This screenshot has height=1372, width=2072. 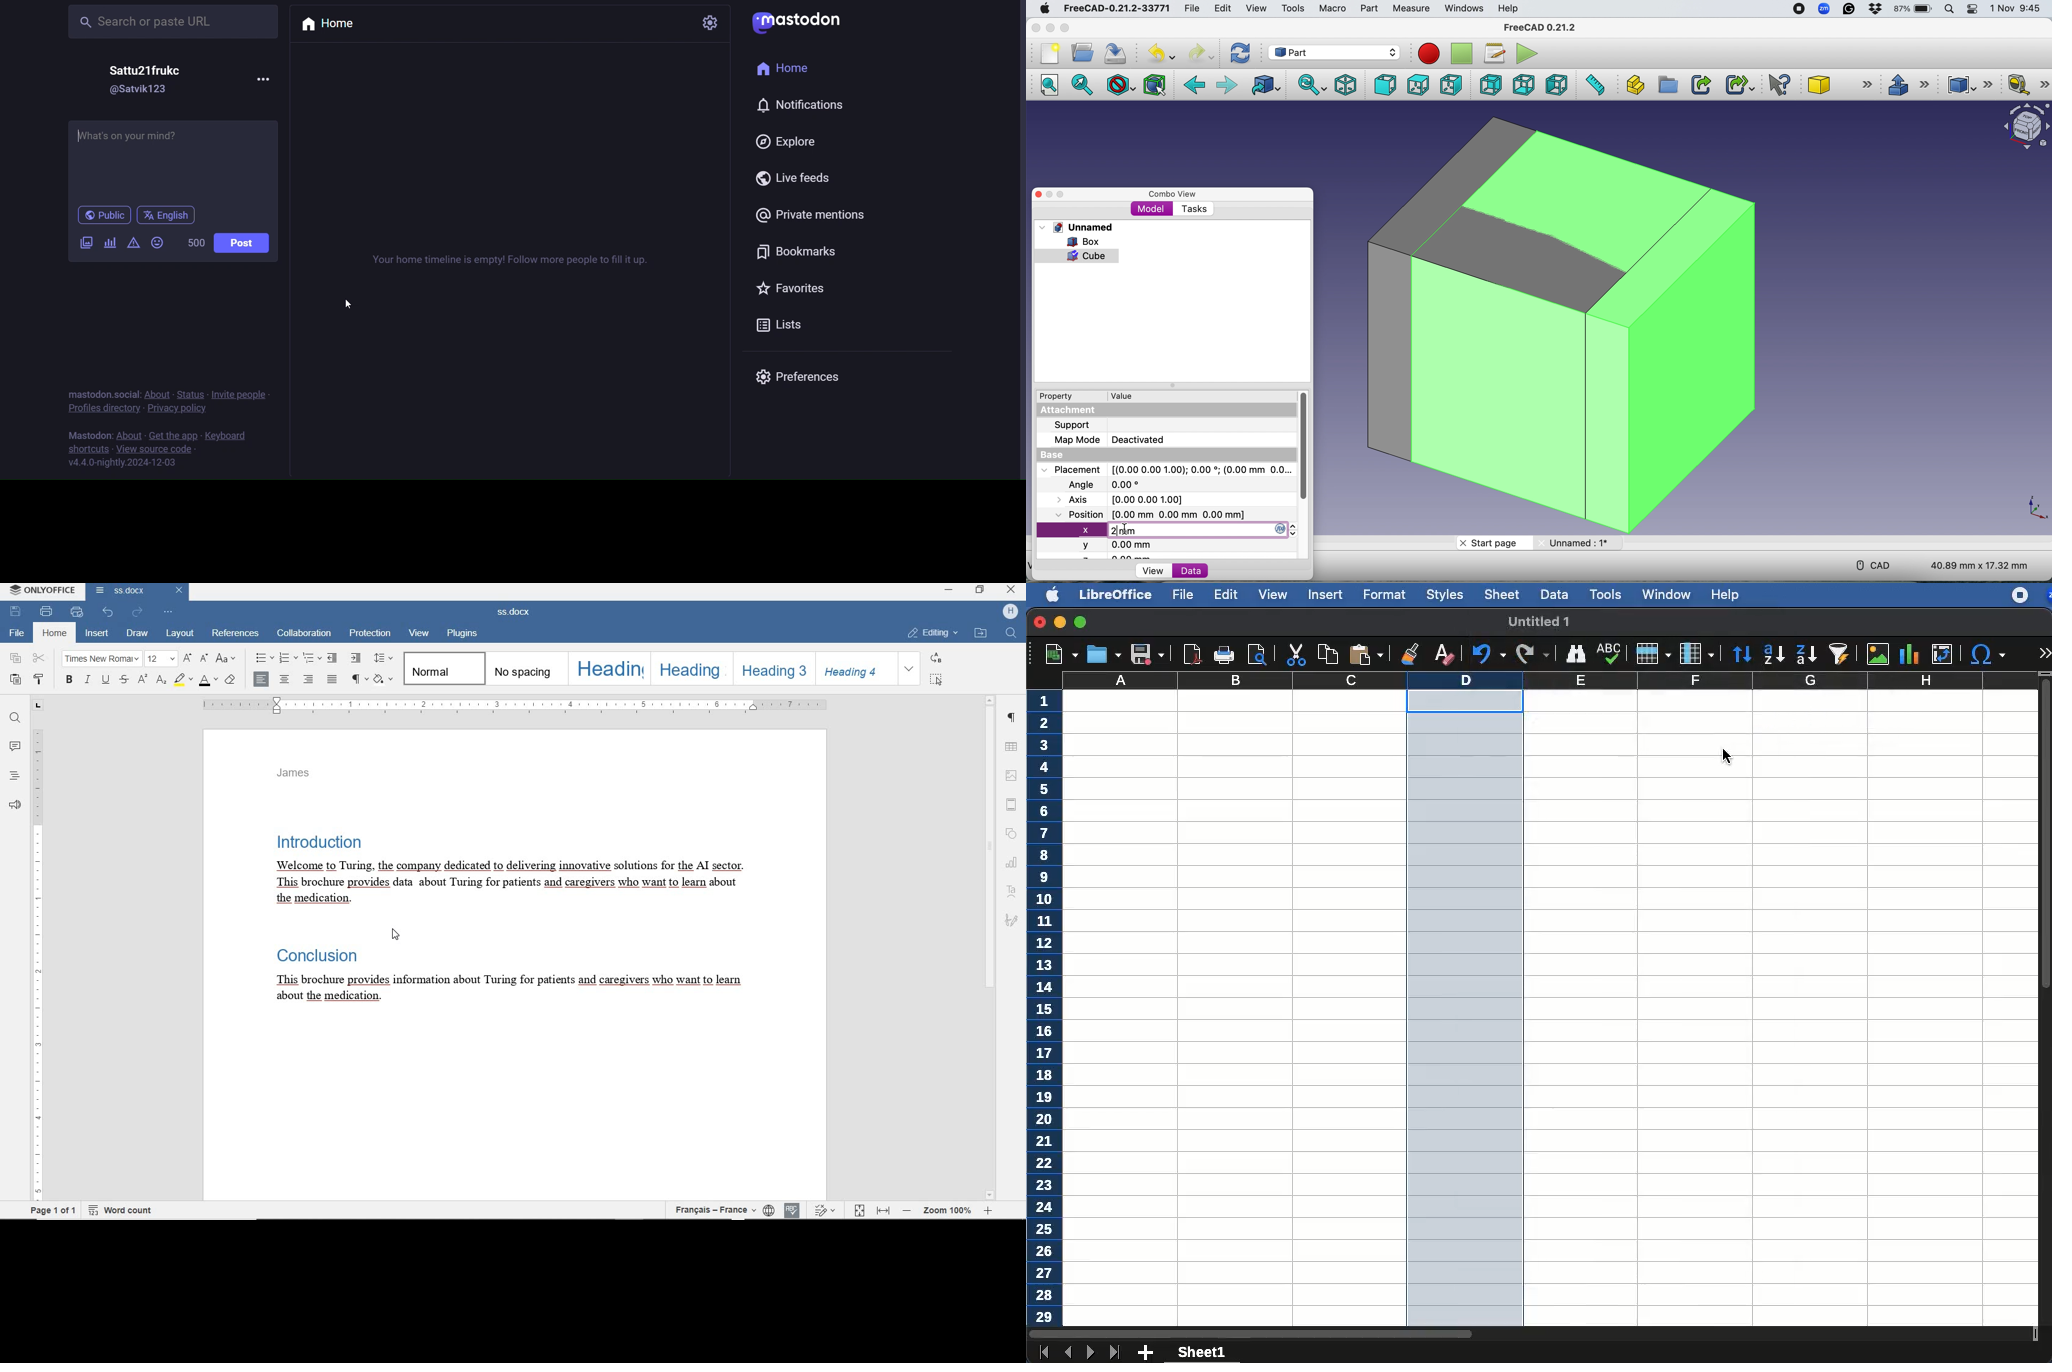 What do you see at coordinates (885, 1211) in the screenshot?
I see `fit to width` at bounding box center [885, 1211].